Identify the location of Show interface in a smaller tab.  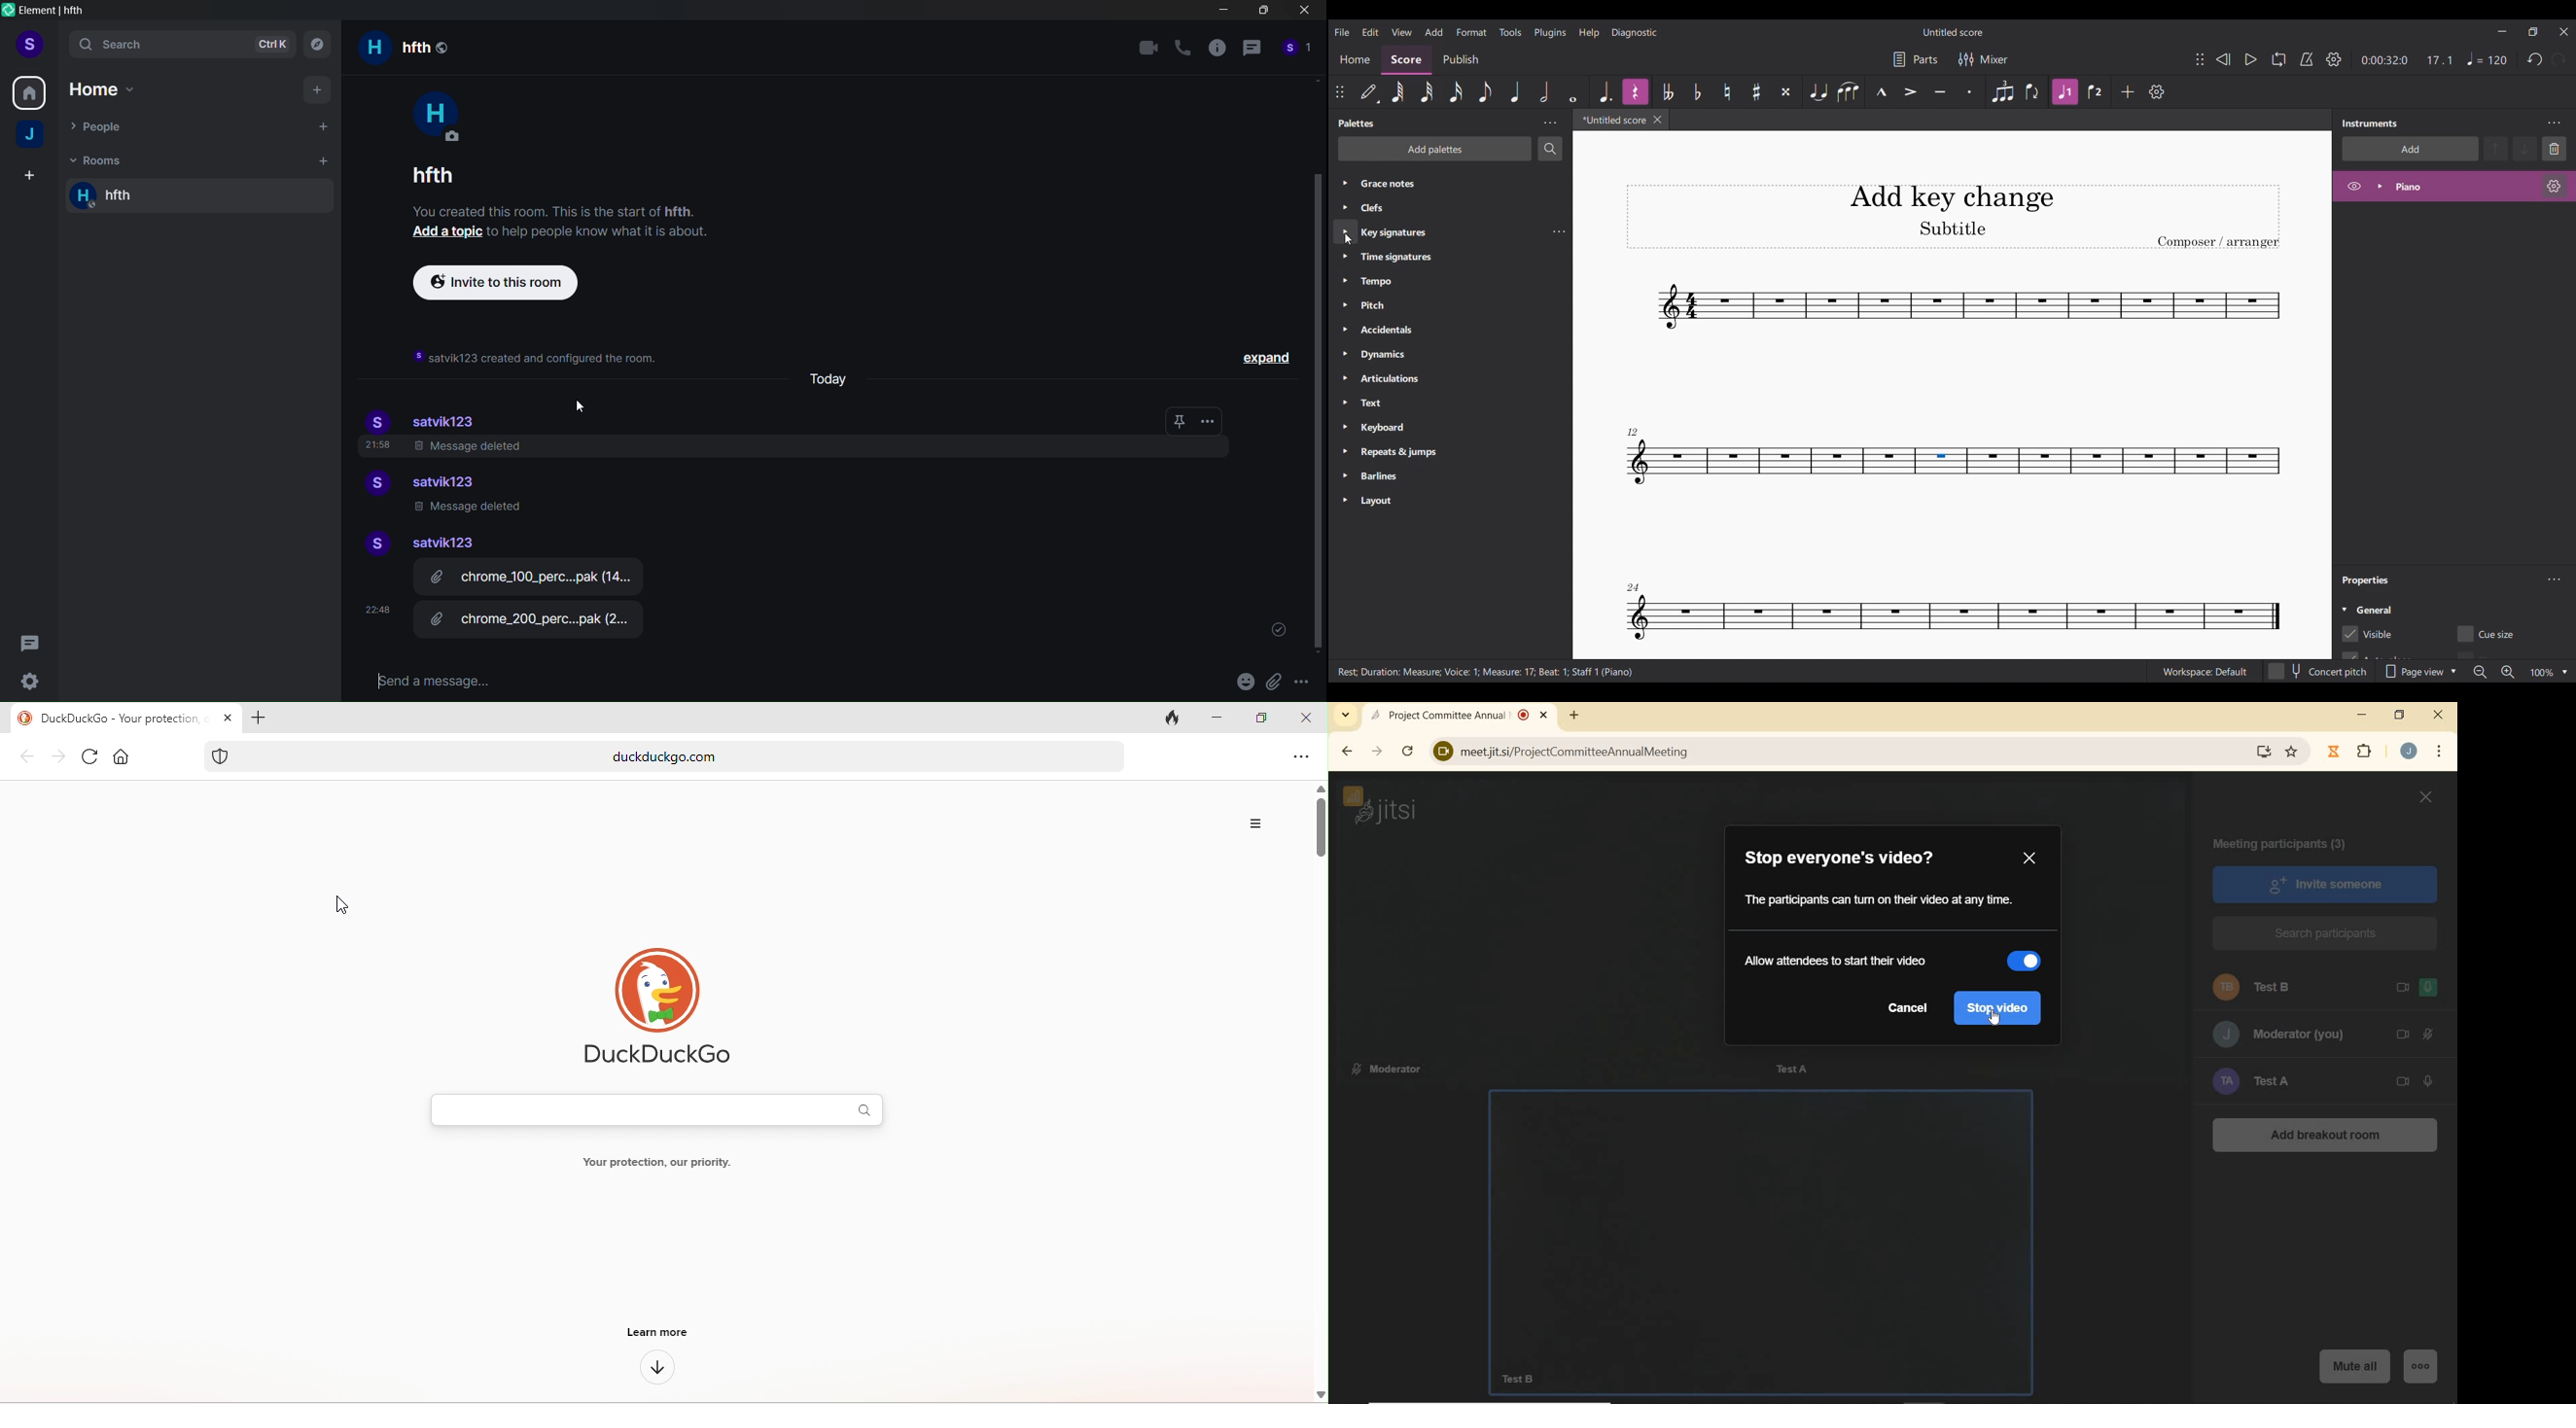
(2533, 32).